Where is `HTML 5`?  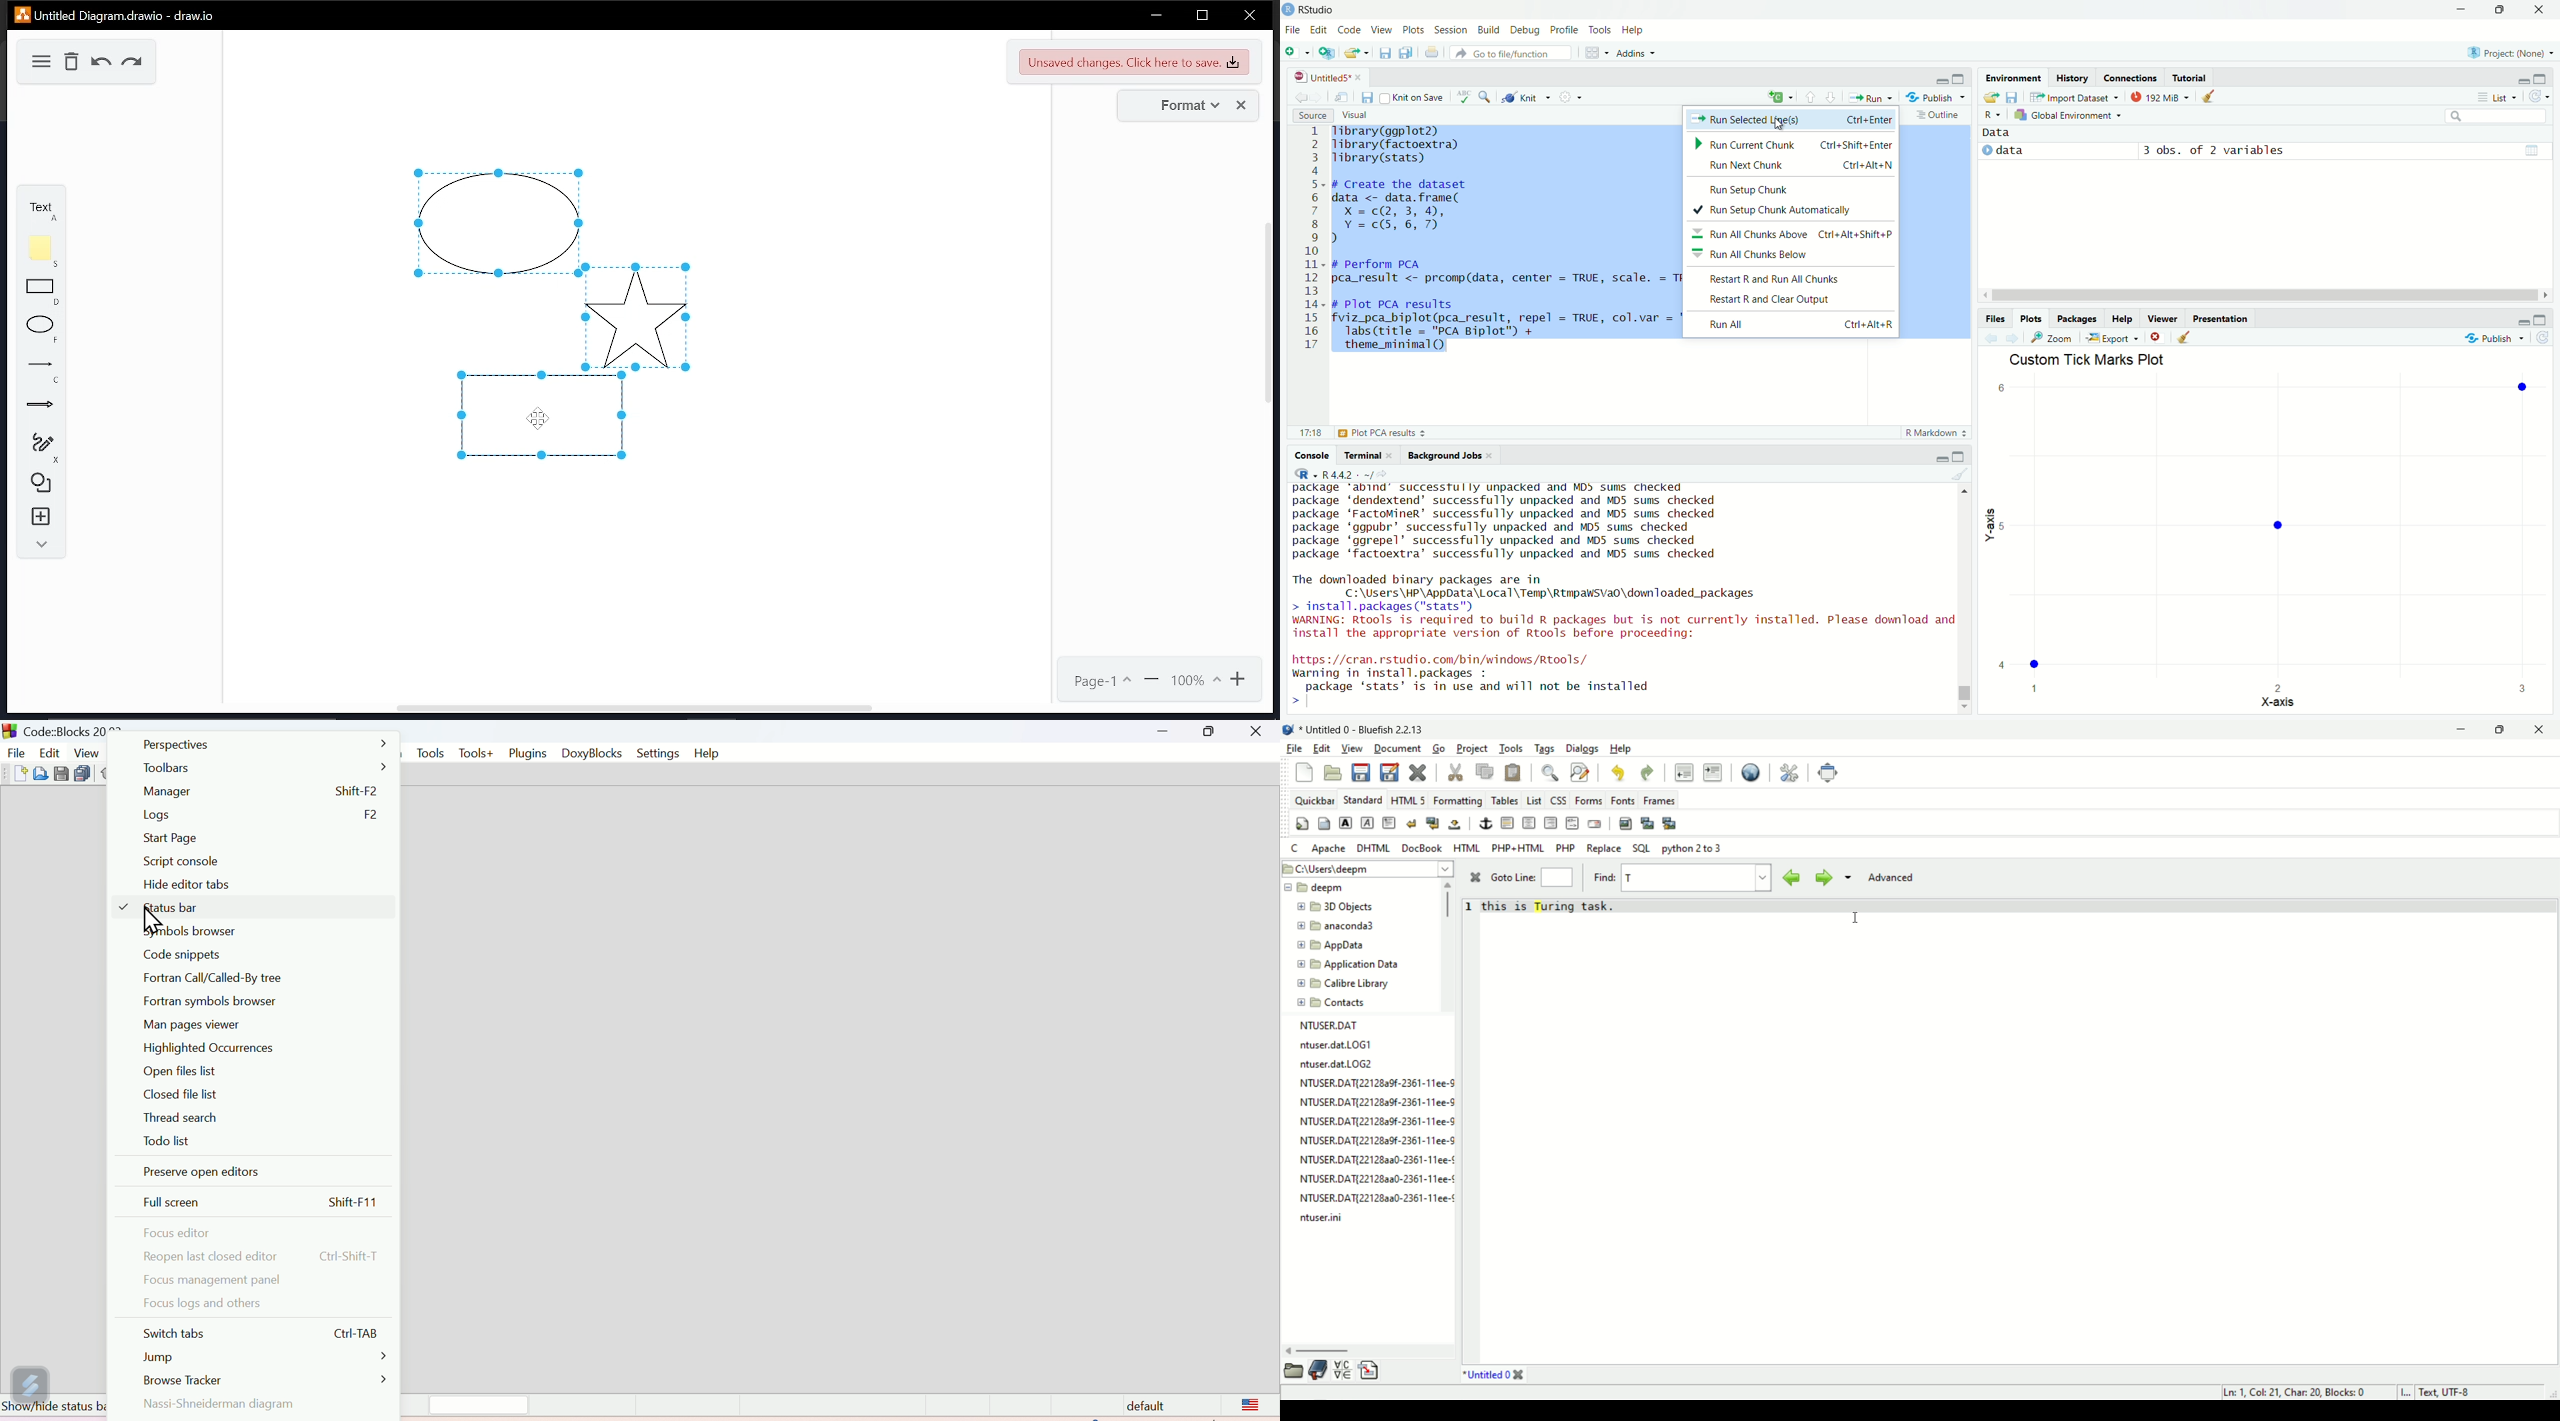 HTML 5 is located at coordinates (1407, 800).